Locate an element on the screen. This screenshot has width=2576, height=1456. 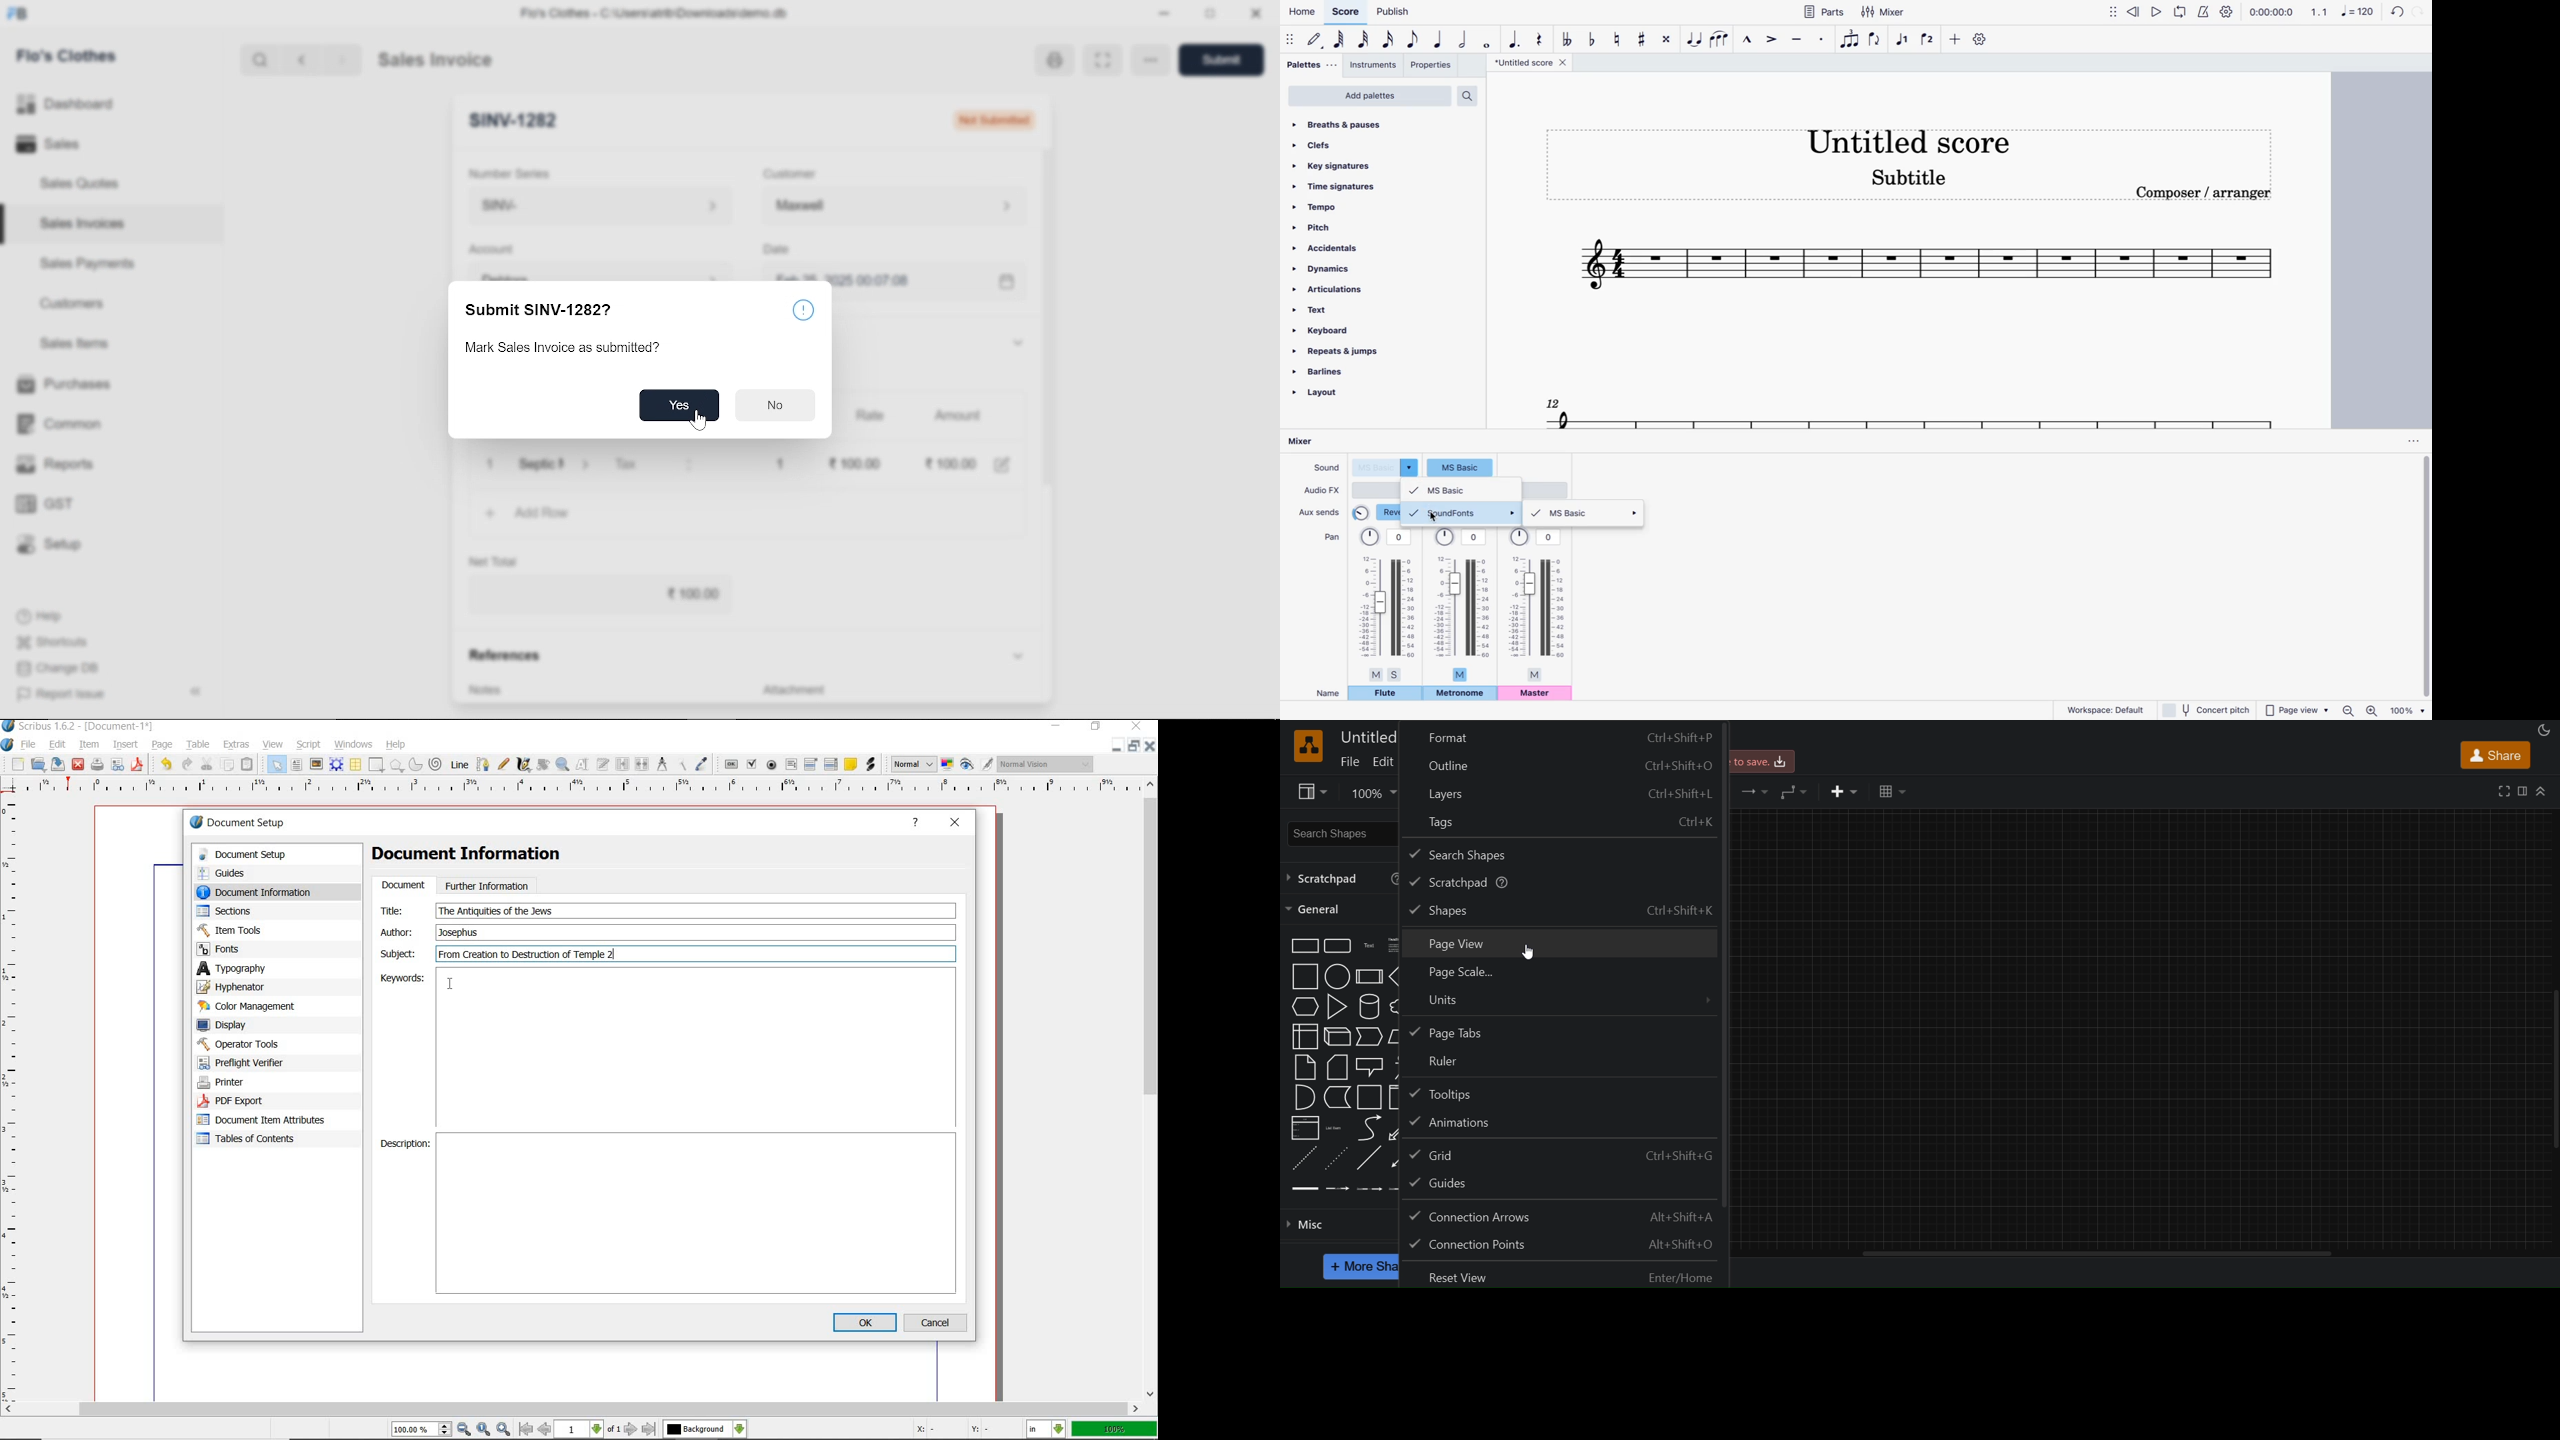
rotate item is located at coordinates (543, 766).